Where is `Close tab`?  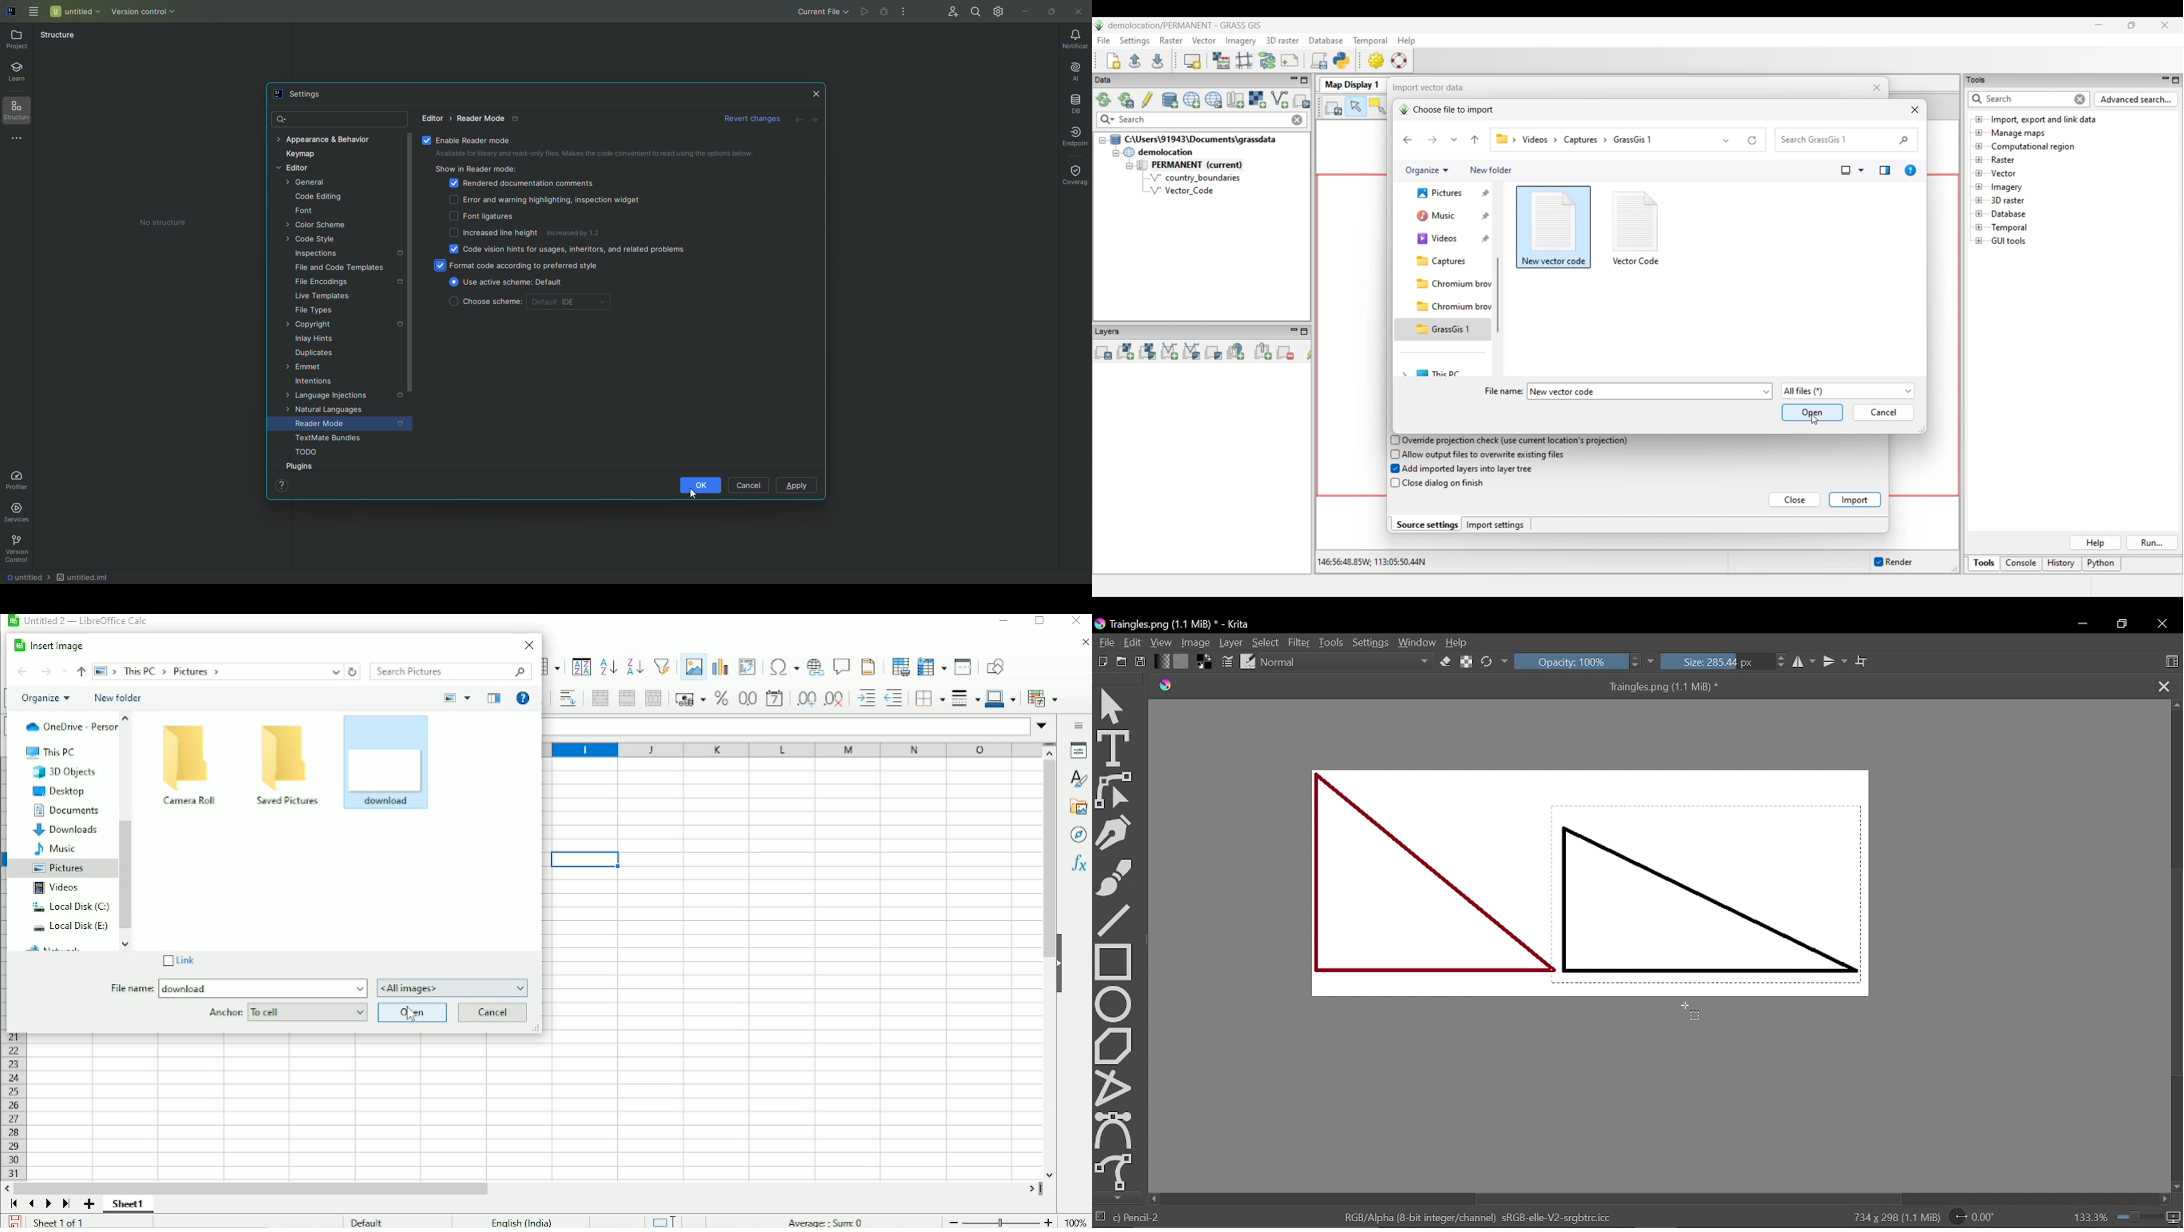
Close tab is located at coordinates (2163, 686).